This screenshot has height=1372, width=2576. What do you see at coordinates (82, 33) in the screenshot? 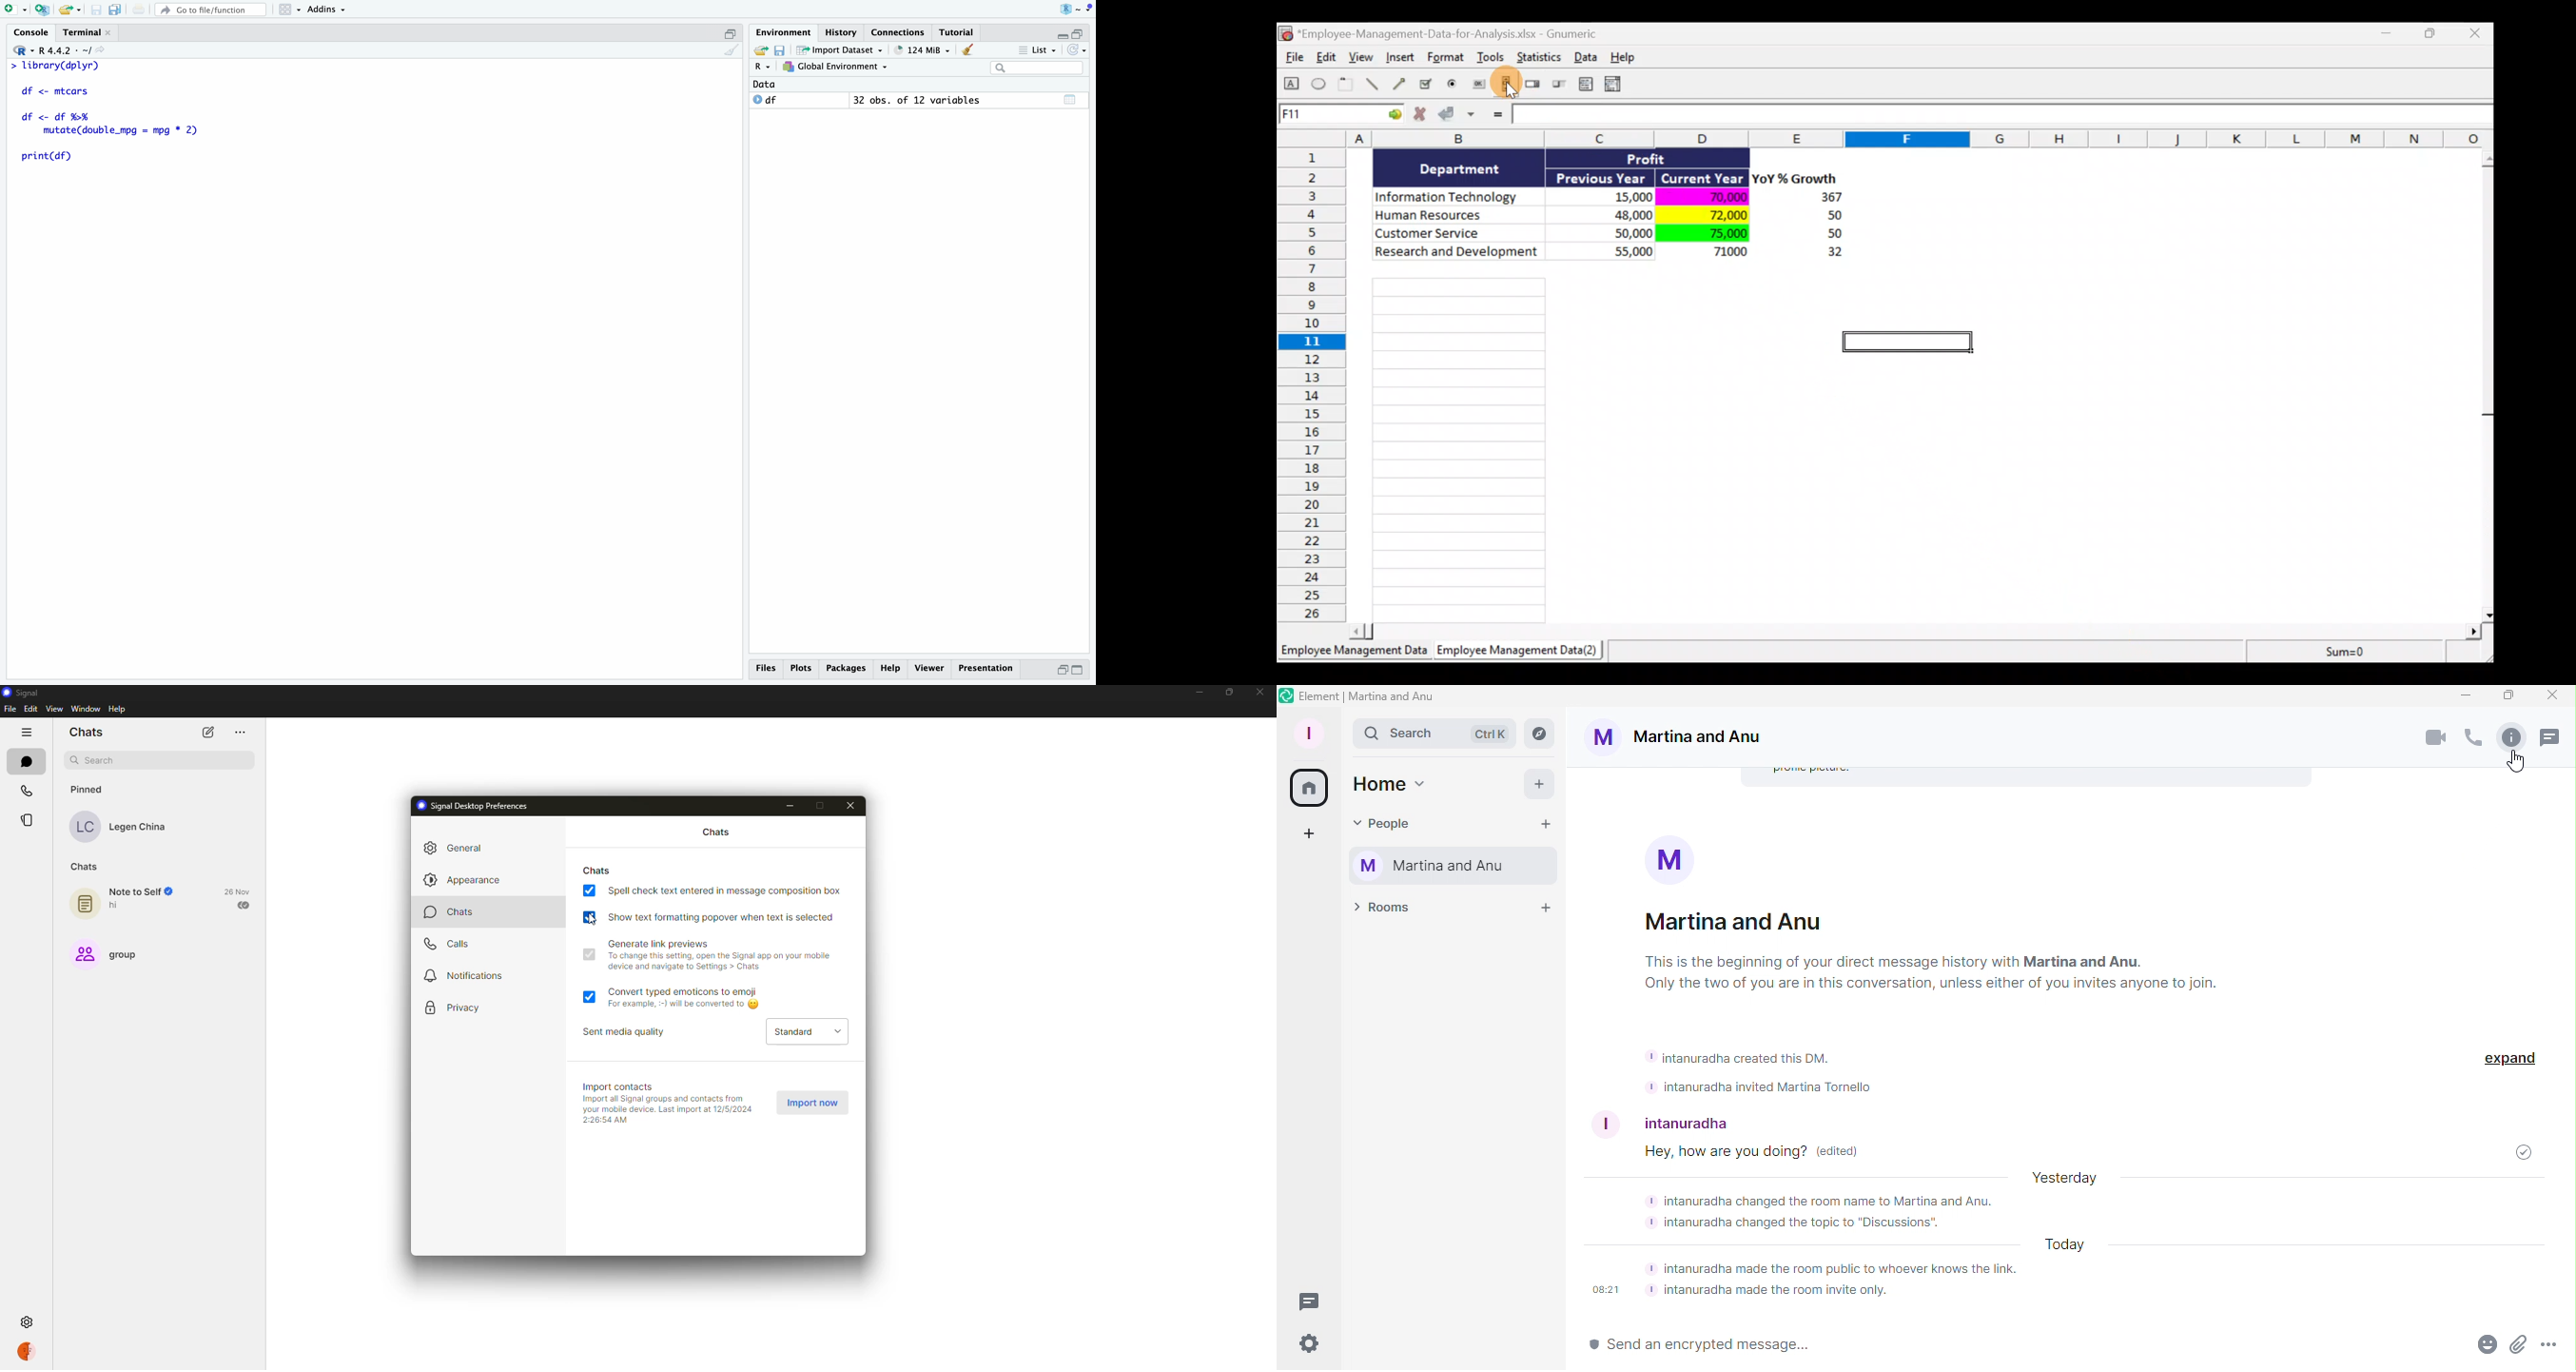
I see `terminal` at bounding box center [82, 33].